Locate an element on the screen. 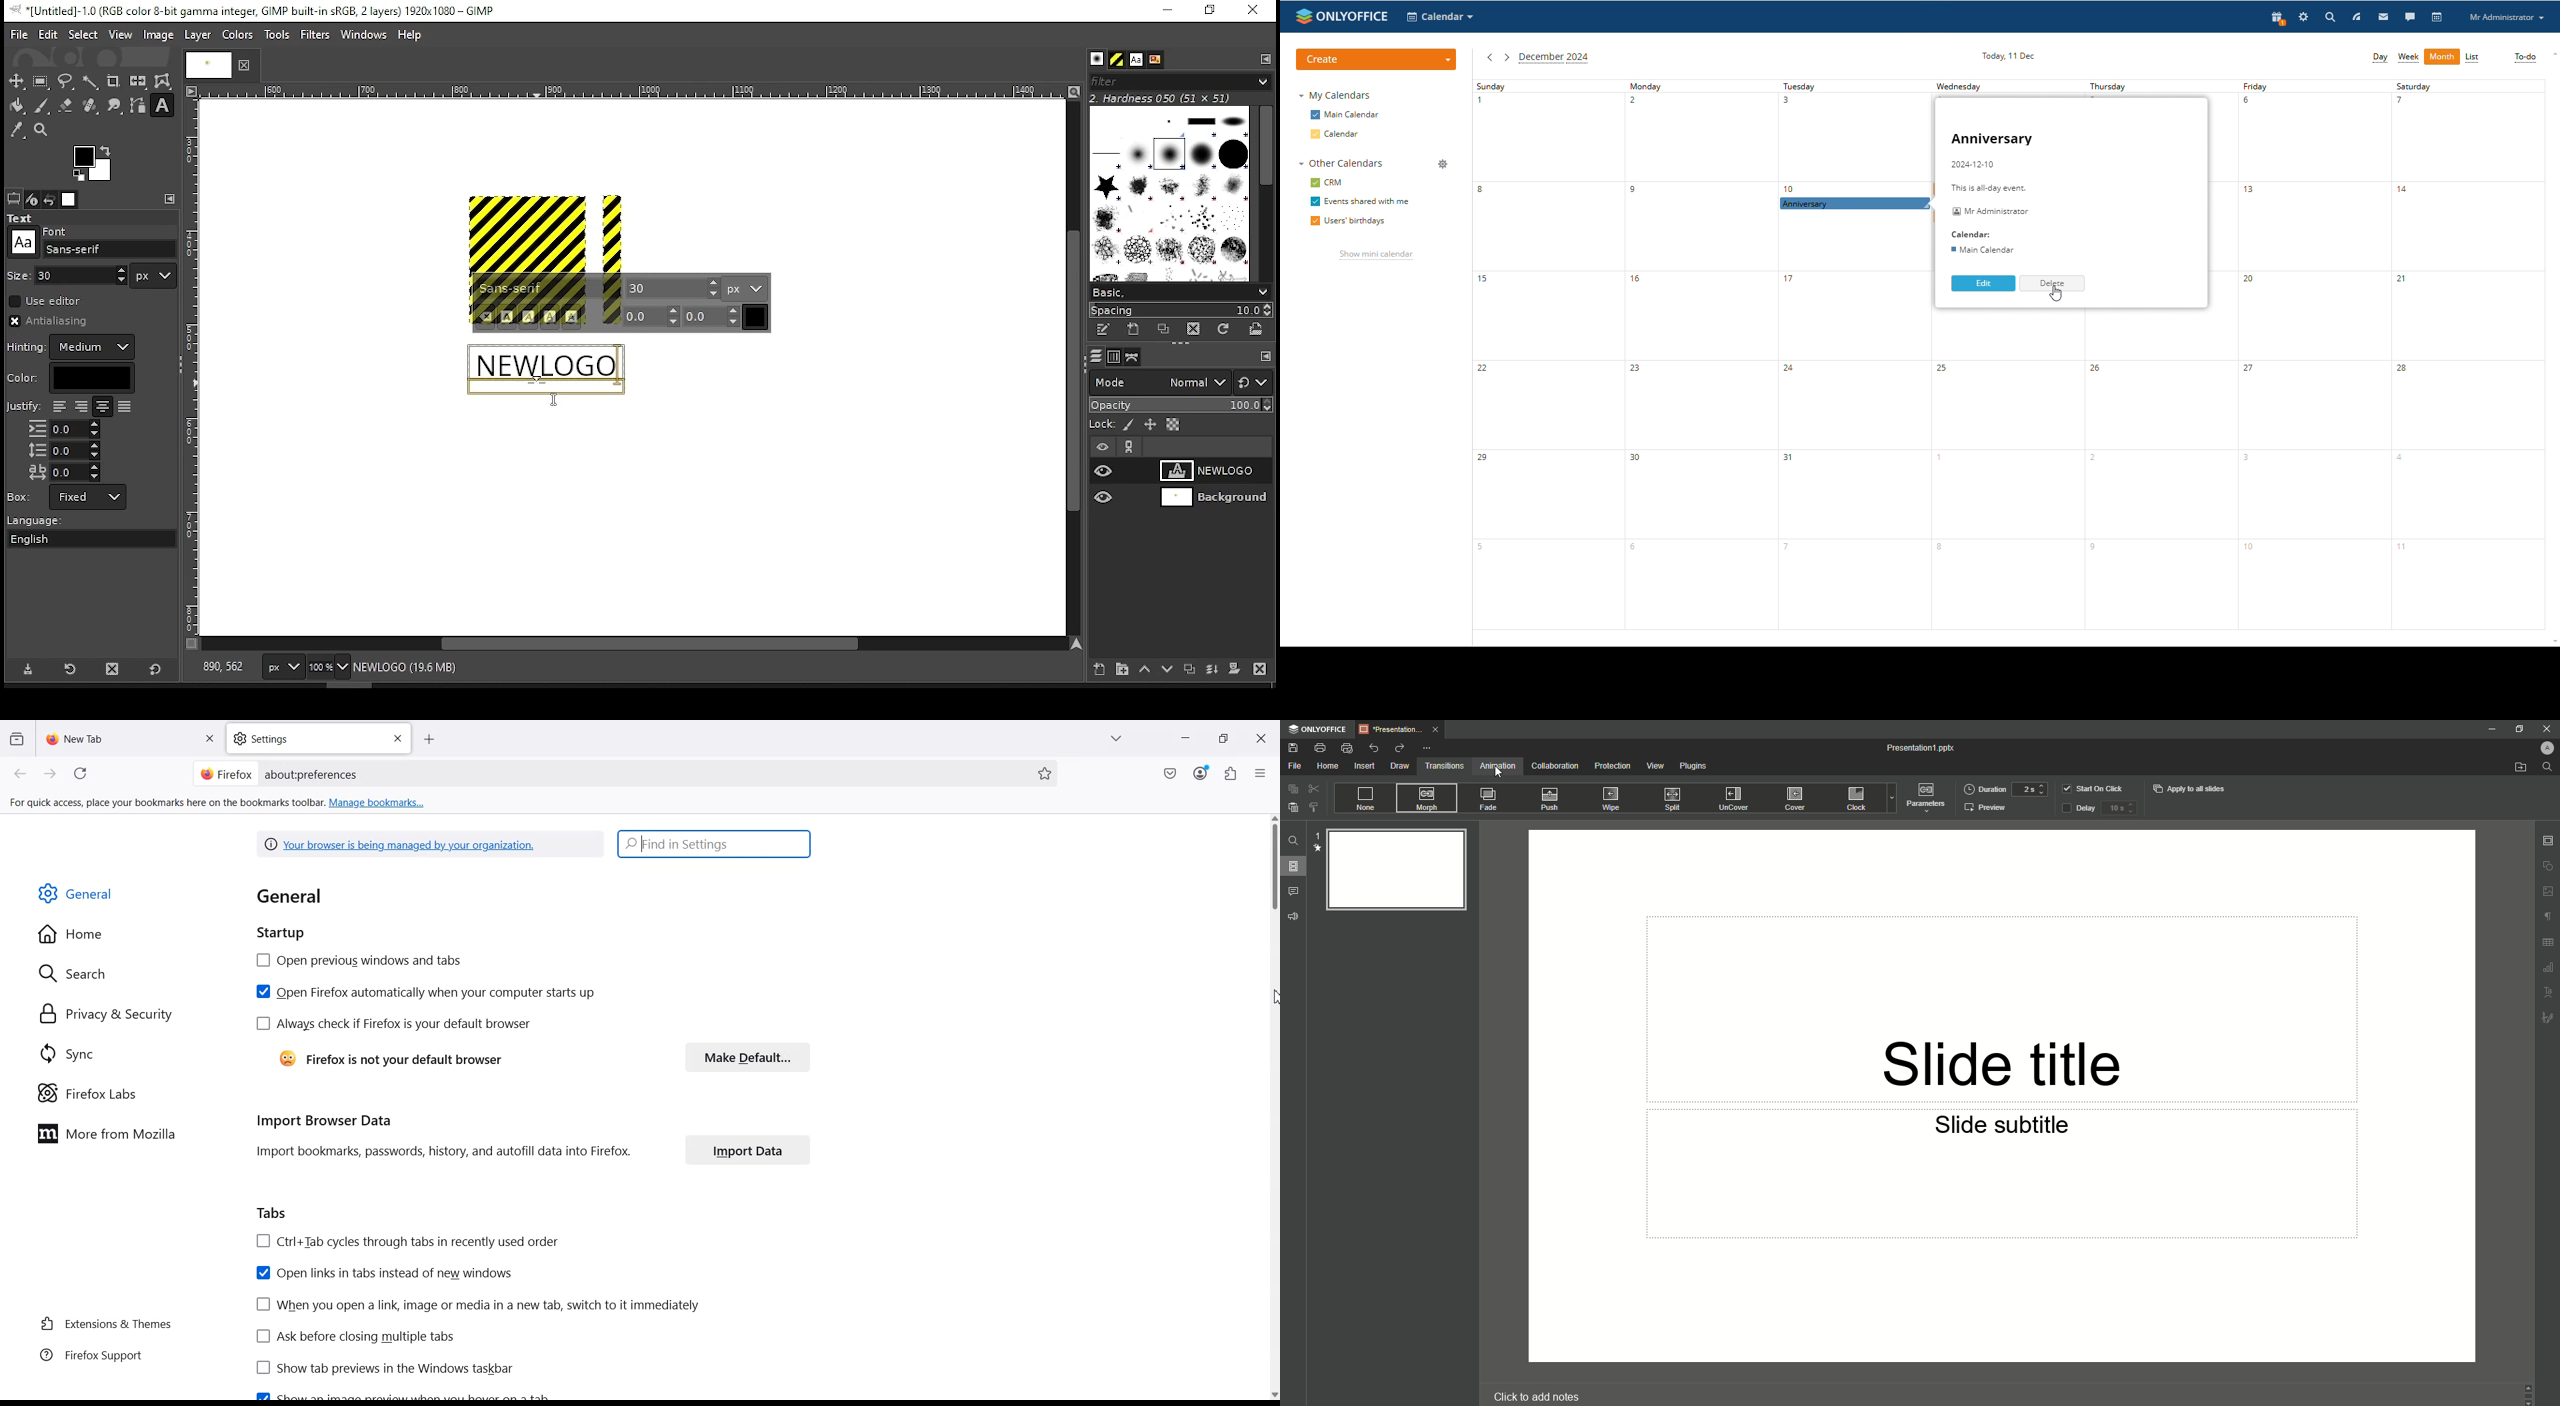 The image size is (2576, 1428). DropDown Box is located at coordinates (1119, 739).